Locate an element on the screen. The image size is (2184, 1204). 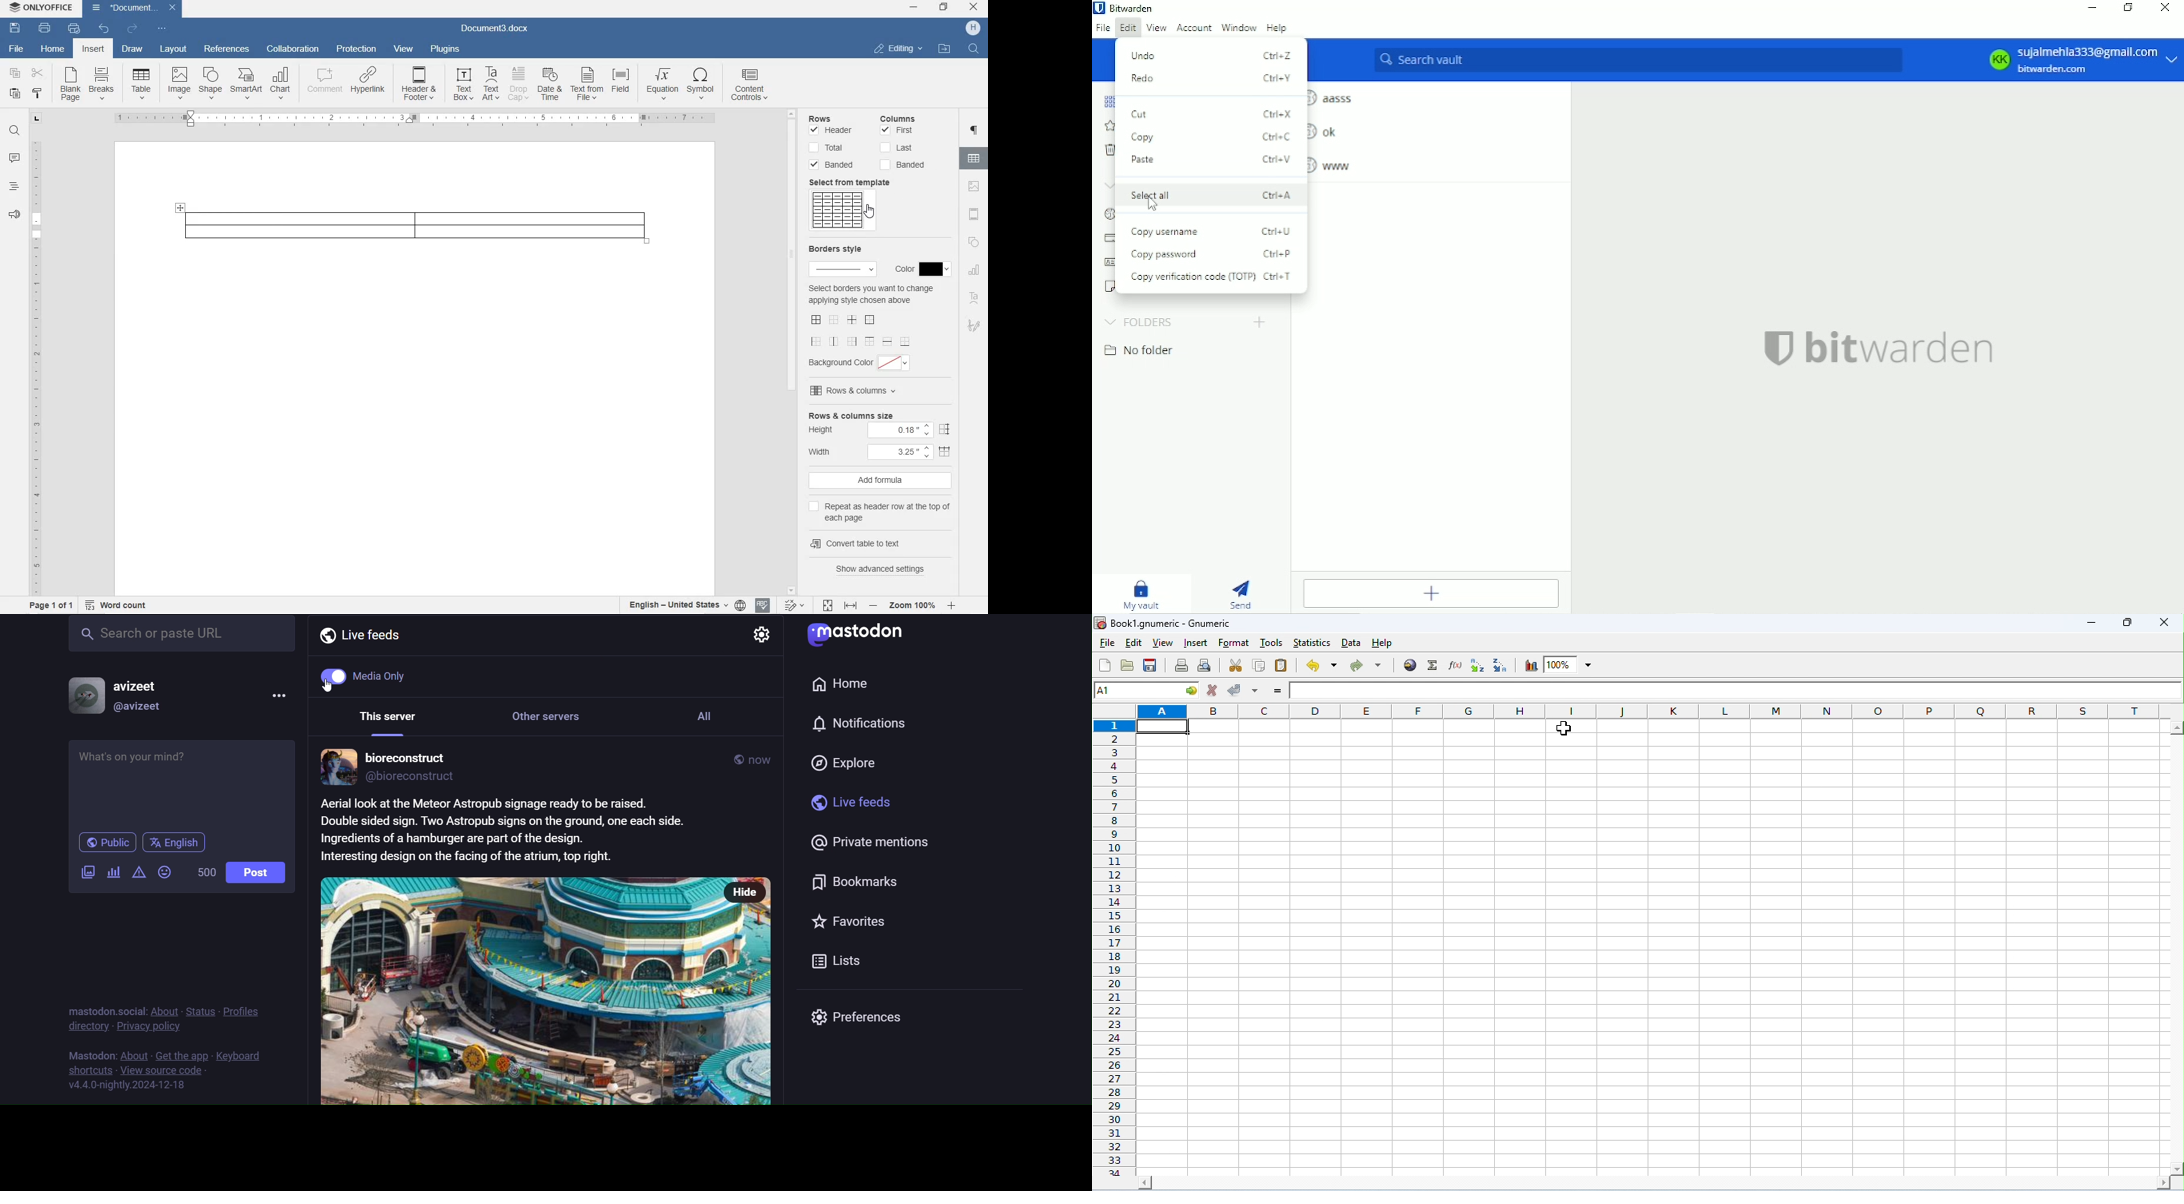
www is located at coordinates (1336, 165).